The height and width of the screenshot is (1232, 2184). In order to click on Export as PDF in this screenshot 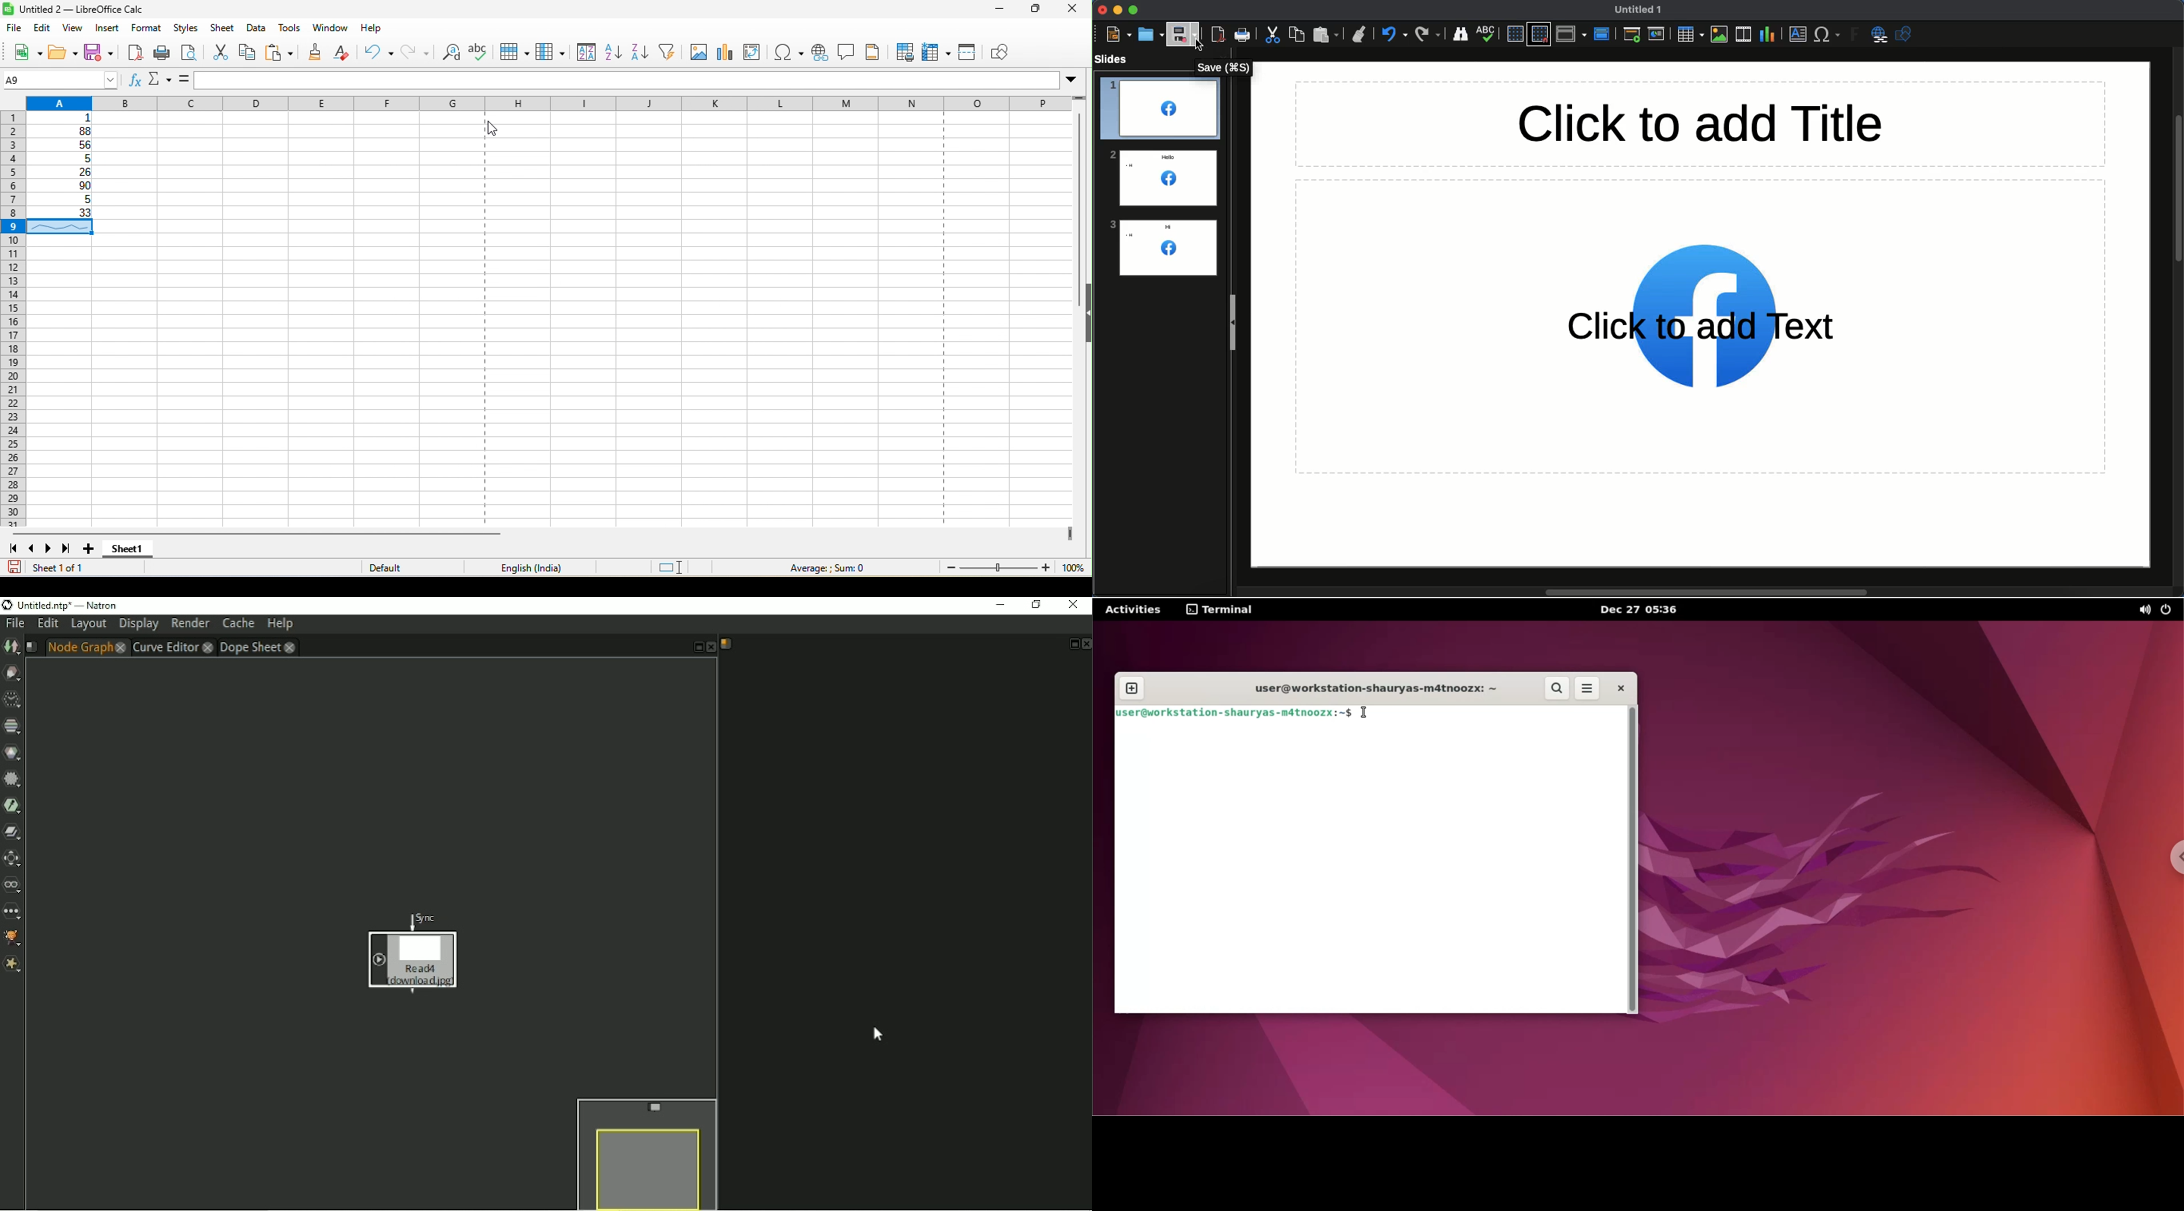, I will do `click(1218, 36)`.